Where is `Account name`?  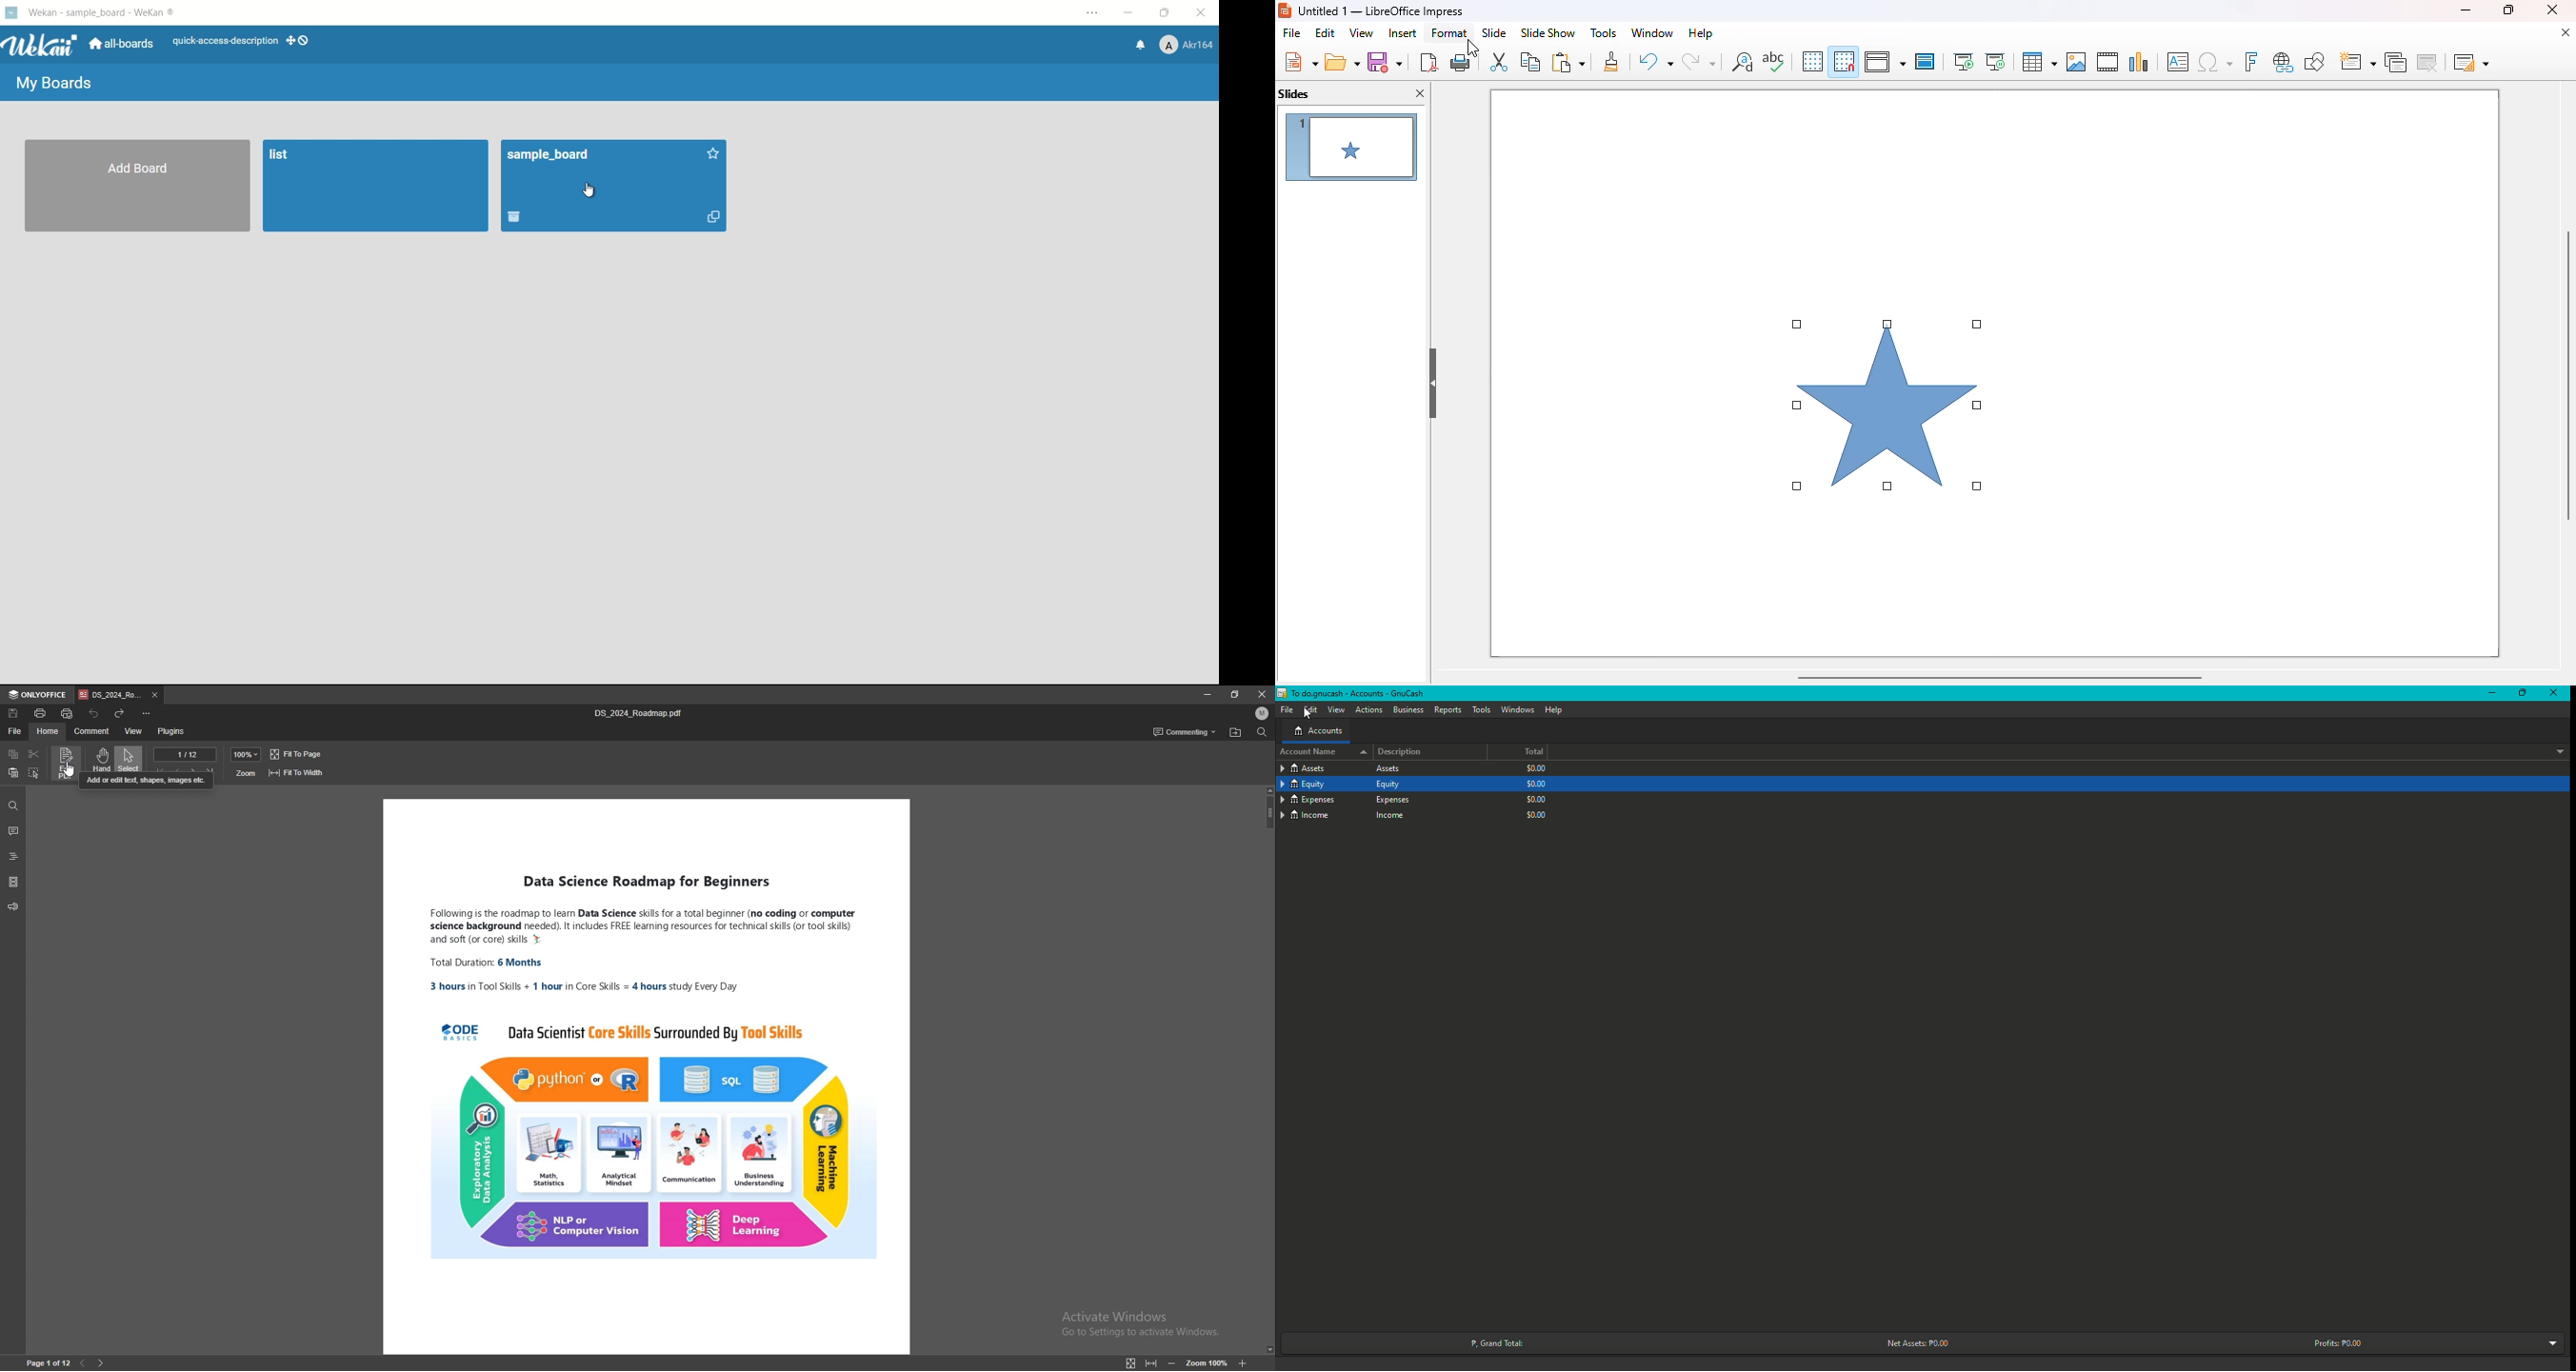 Account name is located at coordinates (1320, 753).